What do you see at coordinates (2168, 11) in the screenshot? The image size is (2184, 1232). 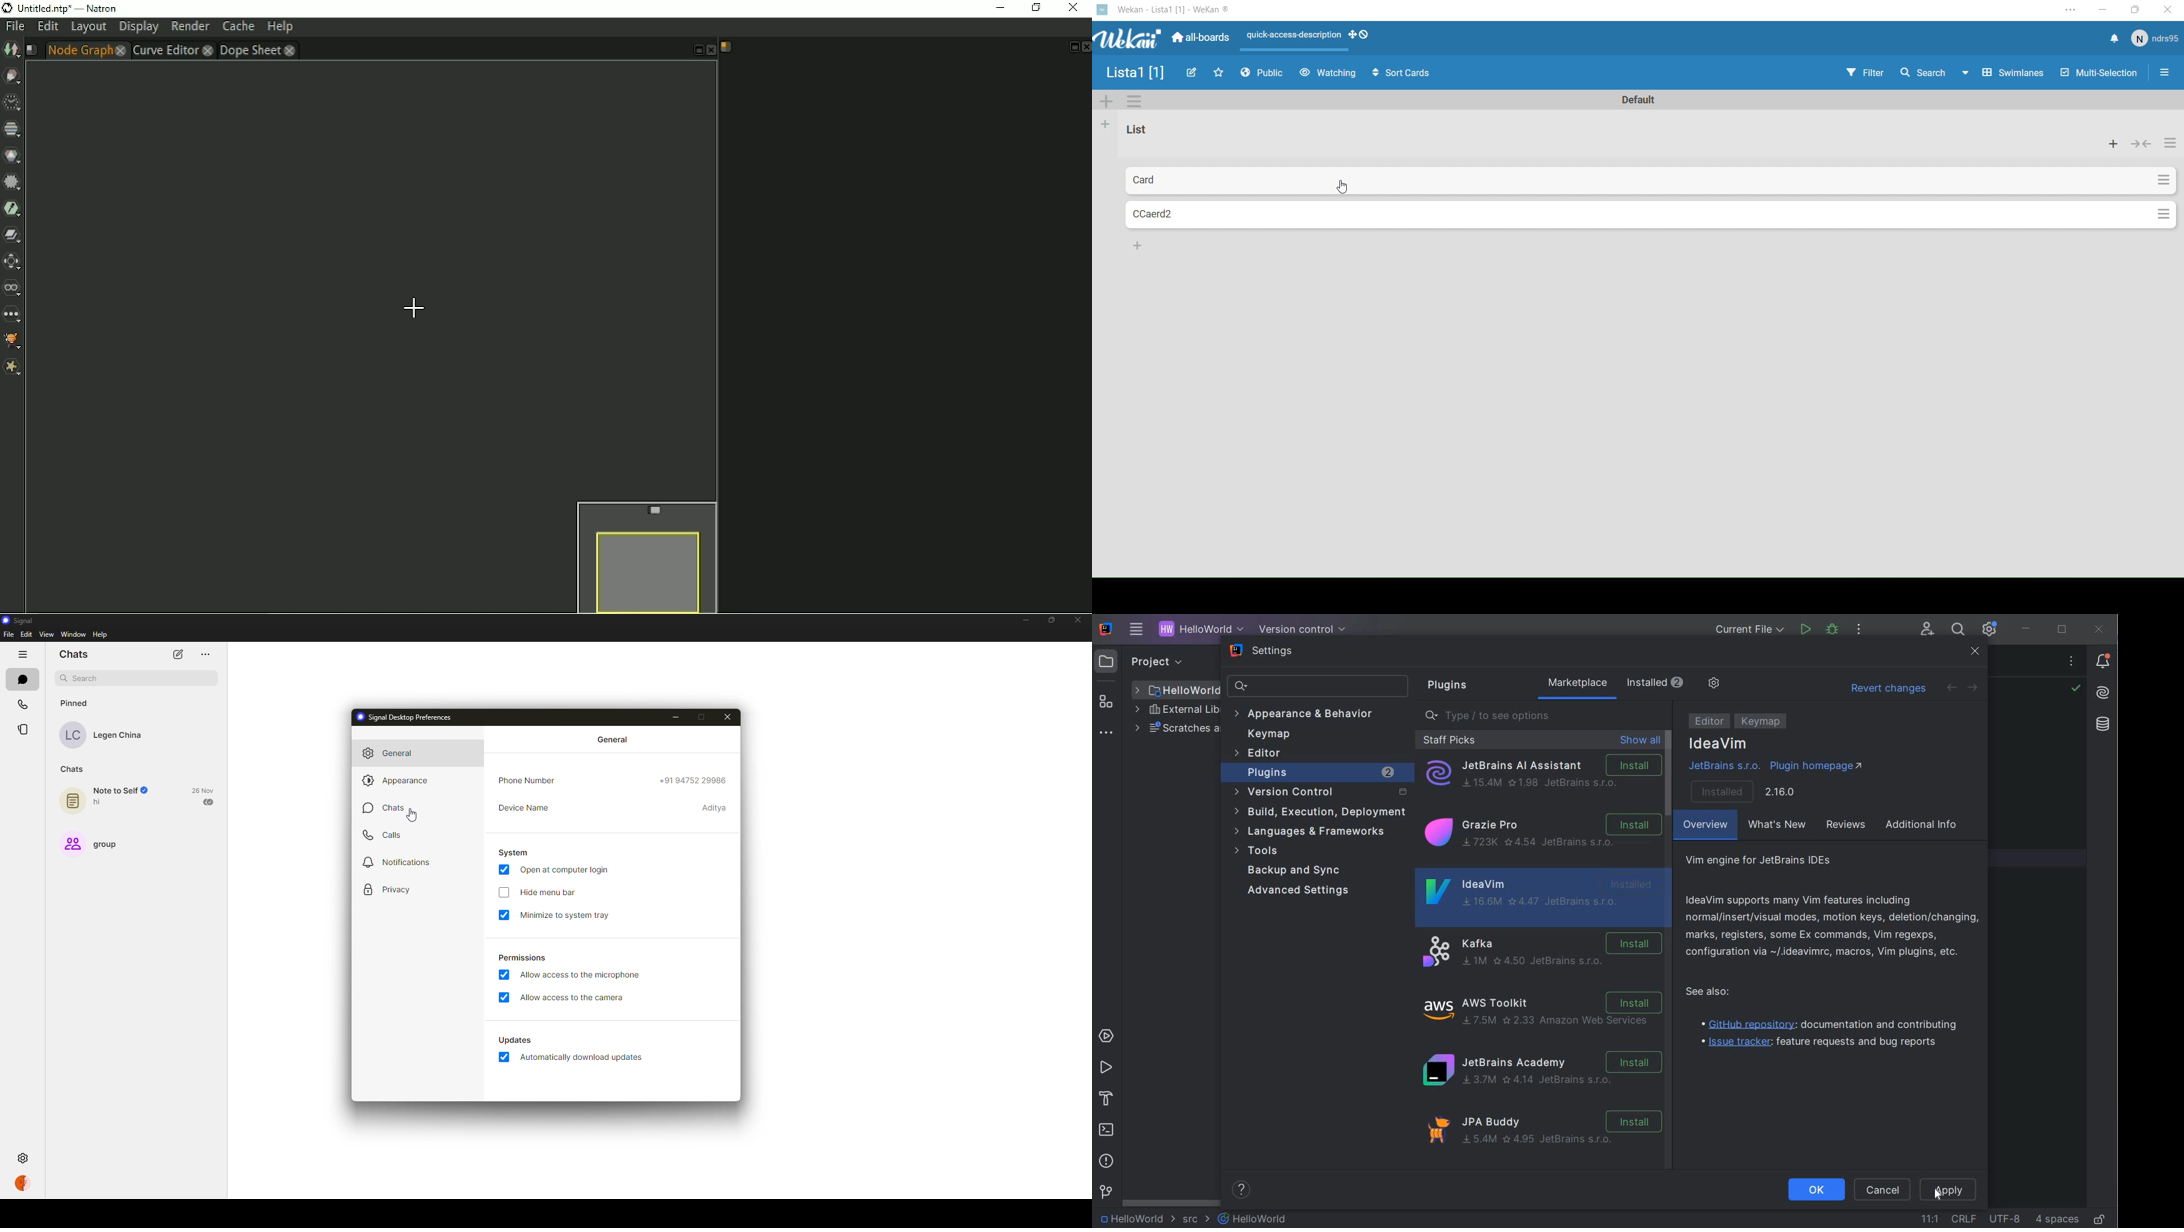 I see `Close` at bounding box center [2168, 11].